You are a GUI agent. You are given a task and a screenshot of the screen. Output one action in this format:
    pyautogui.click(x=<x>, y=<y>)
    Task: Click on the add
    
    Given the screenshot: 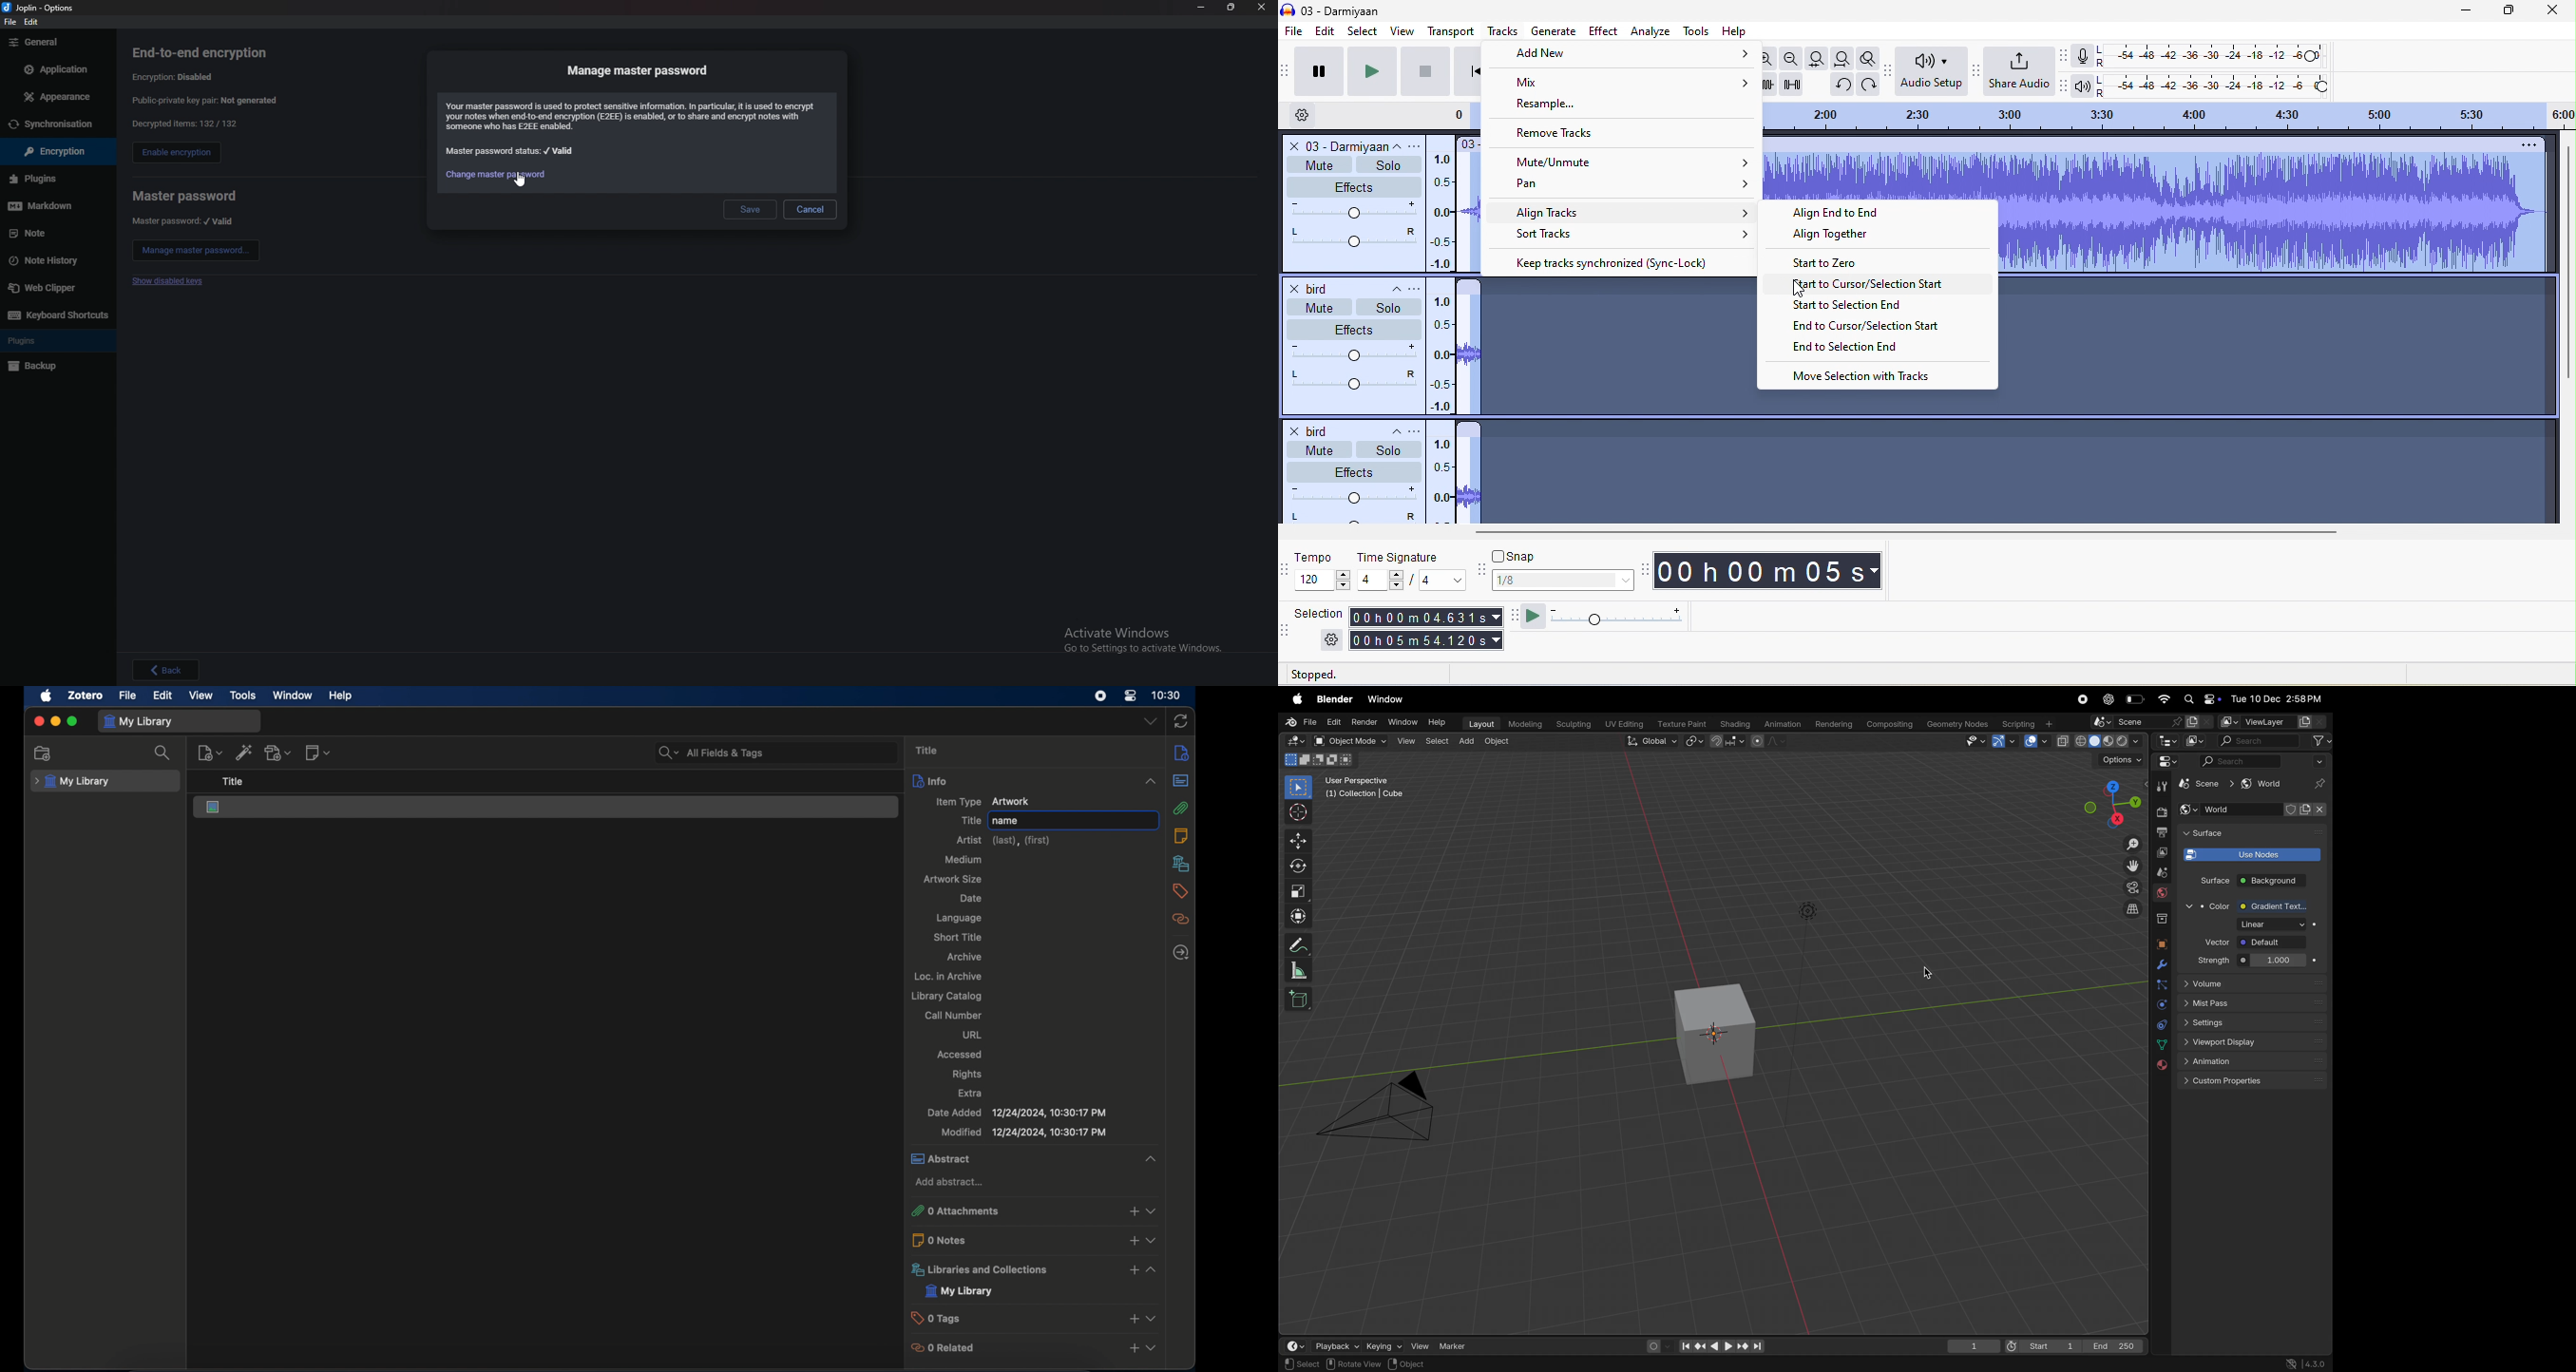 What is the action you would take?
    pyautogui.click(x=1133, y=1321)
    